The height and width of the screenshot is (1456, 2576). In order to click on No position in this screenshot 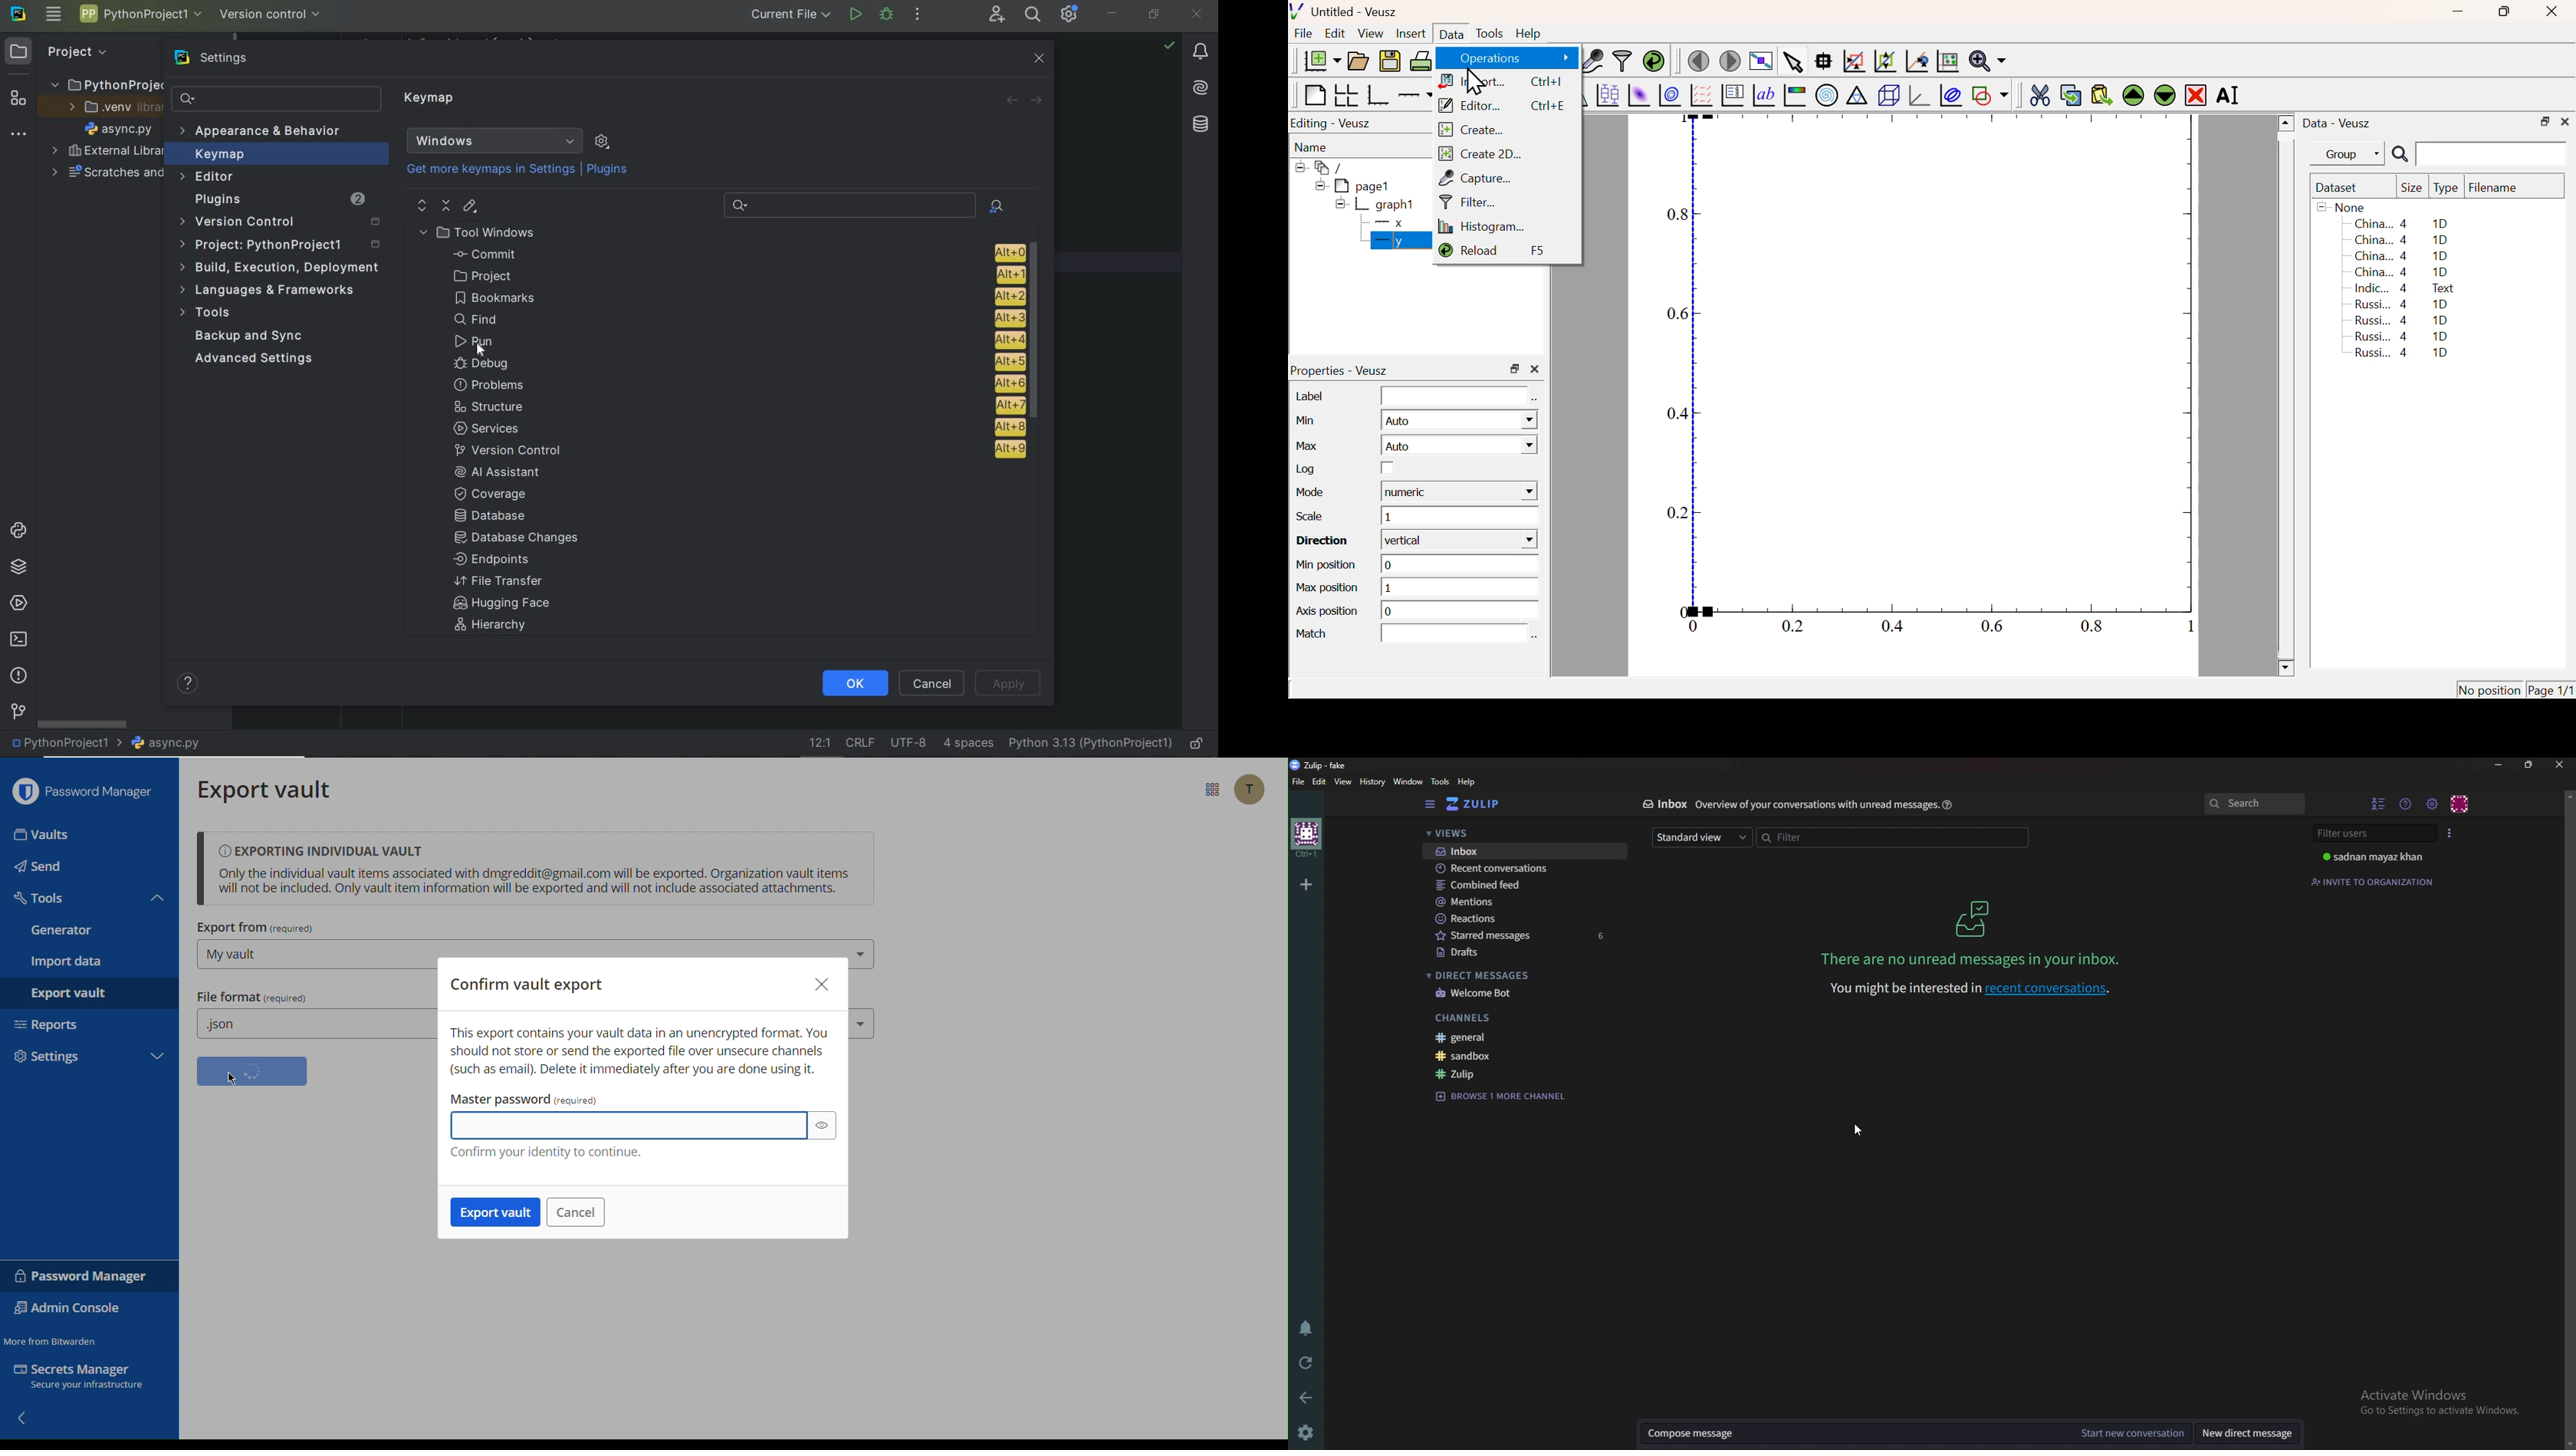, I will do `click(2489, 688)`.